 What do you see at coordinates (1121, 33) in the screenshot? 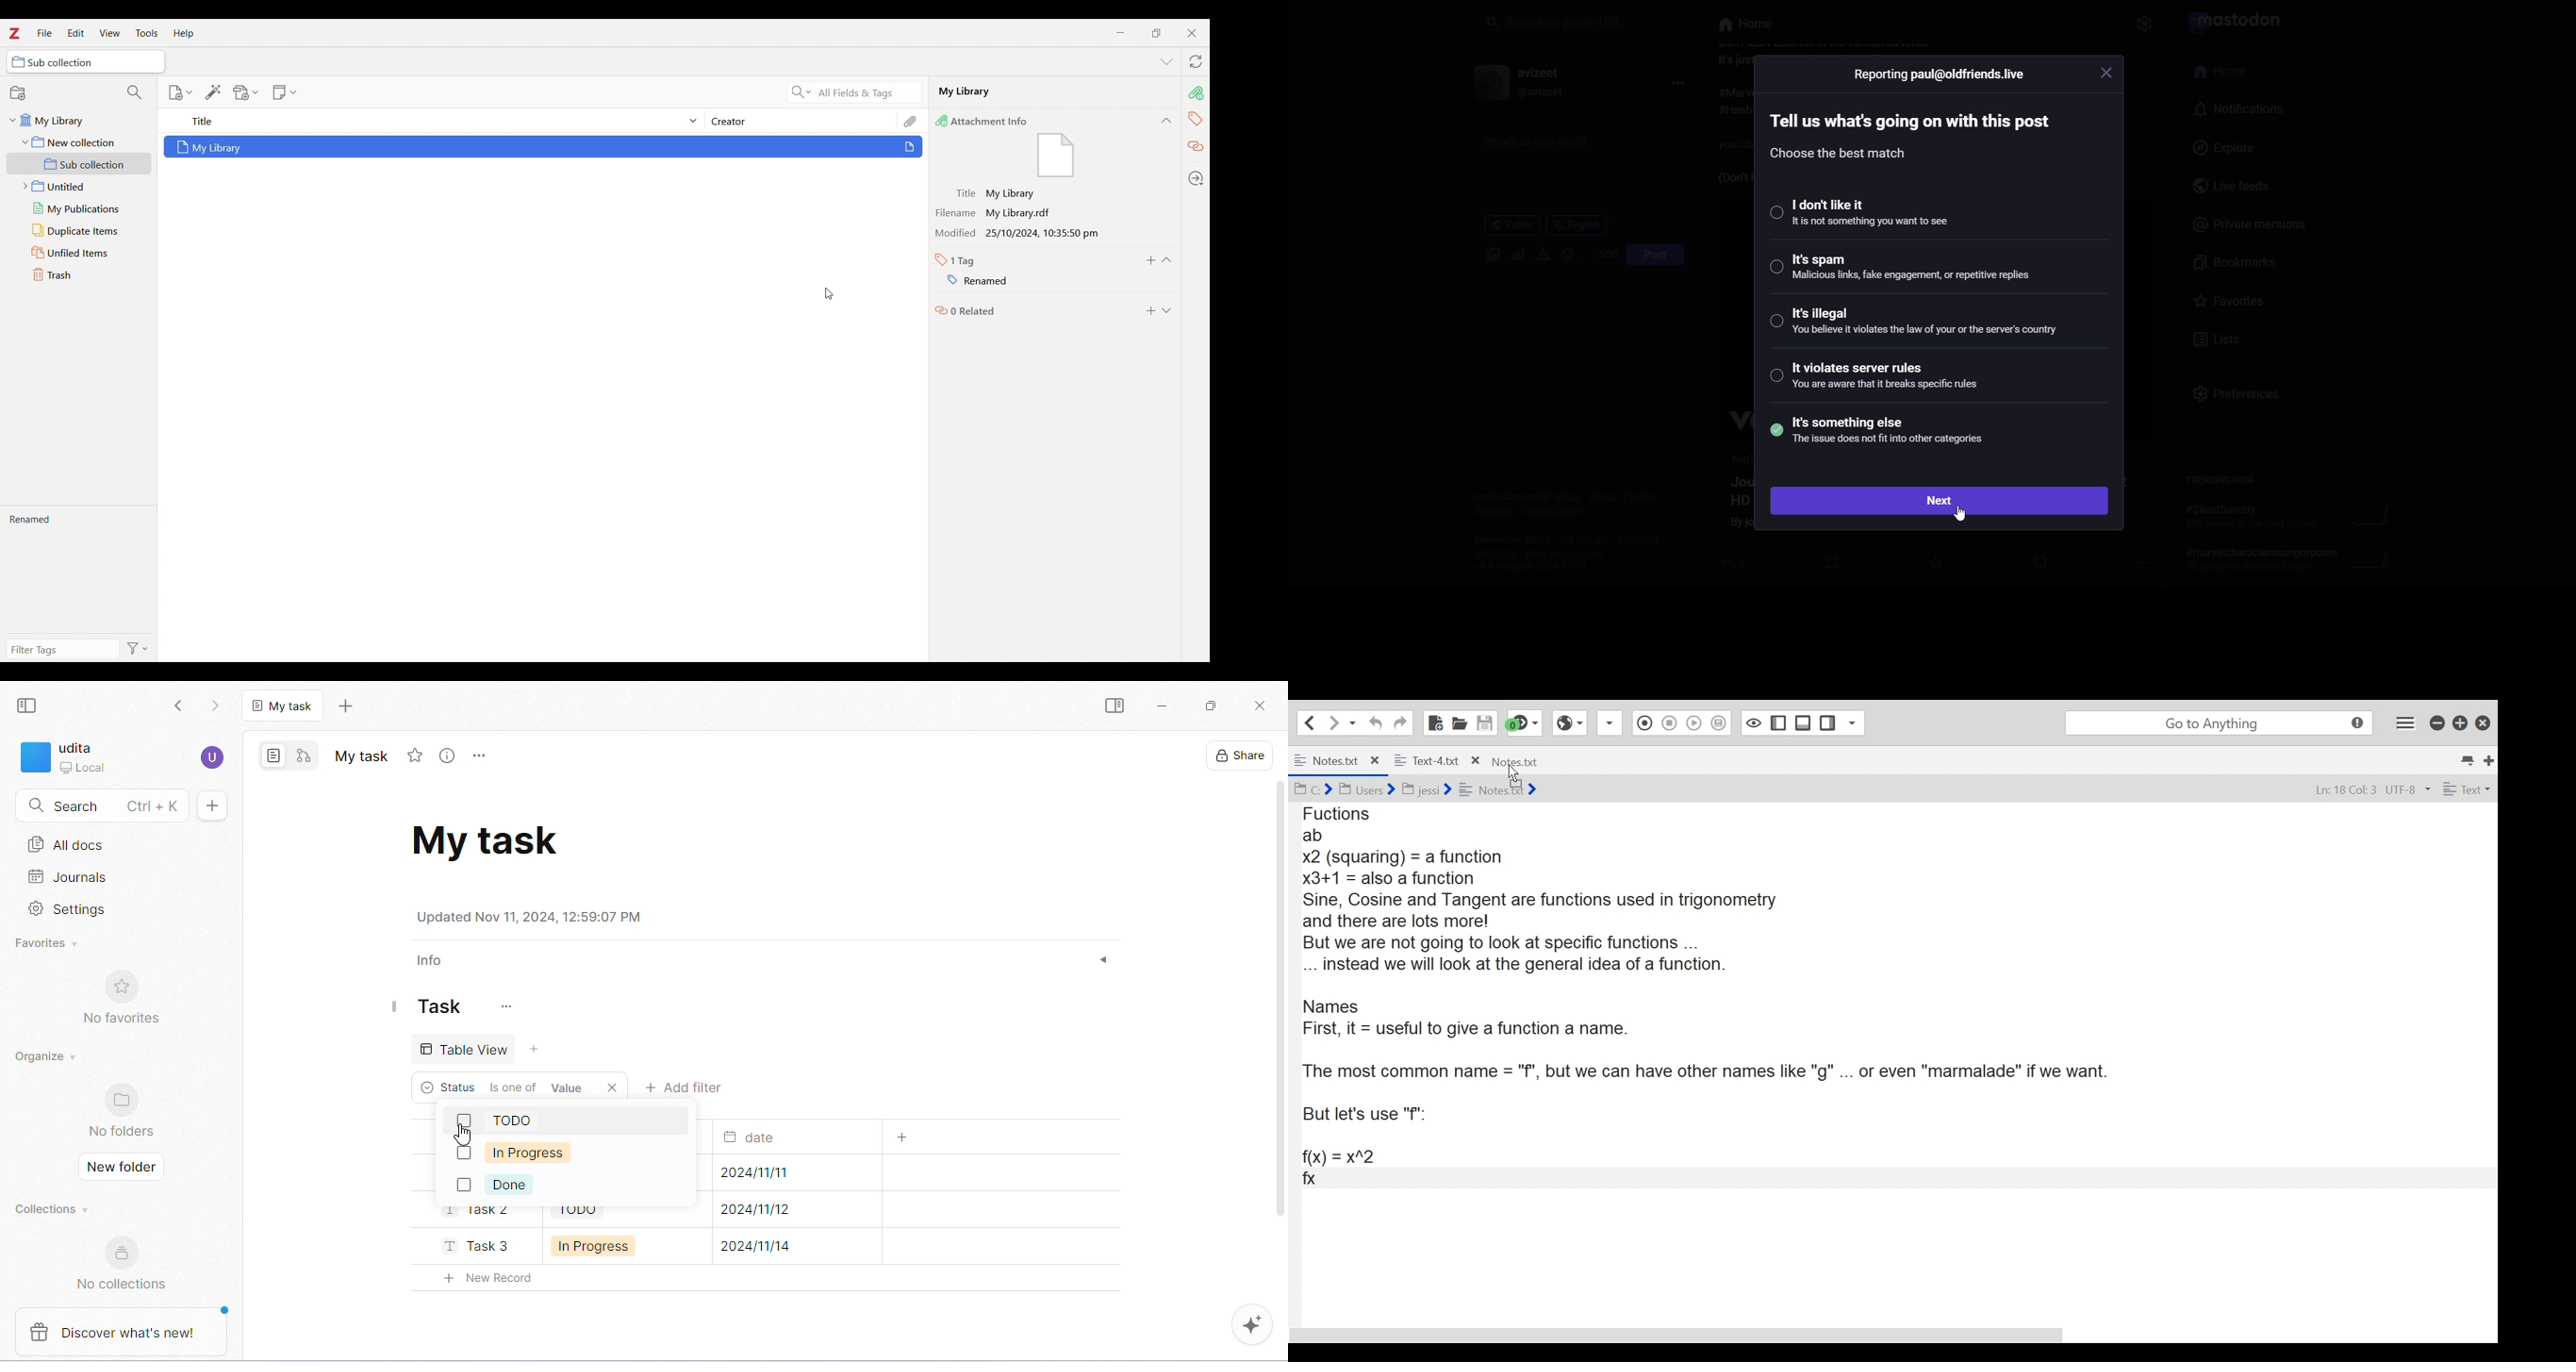
I see `Minimize` at bounding box center [1121, 33].